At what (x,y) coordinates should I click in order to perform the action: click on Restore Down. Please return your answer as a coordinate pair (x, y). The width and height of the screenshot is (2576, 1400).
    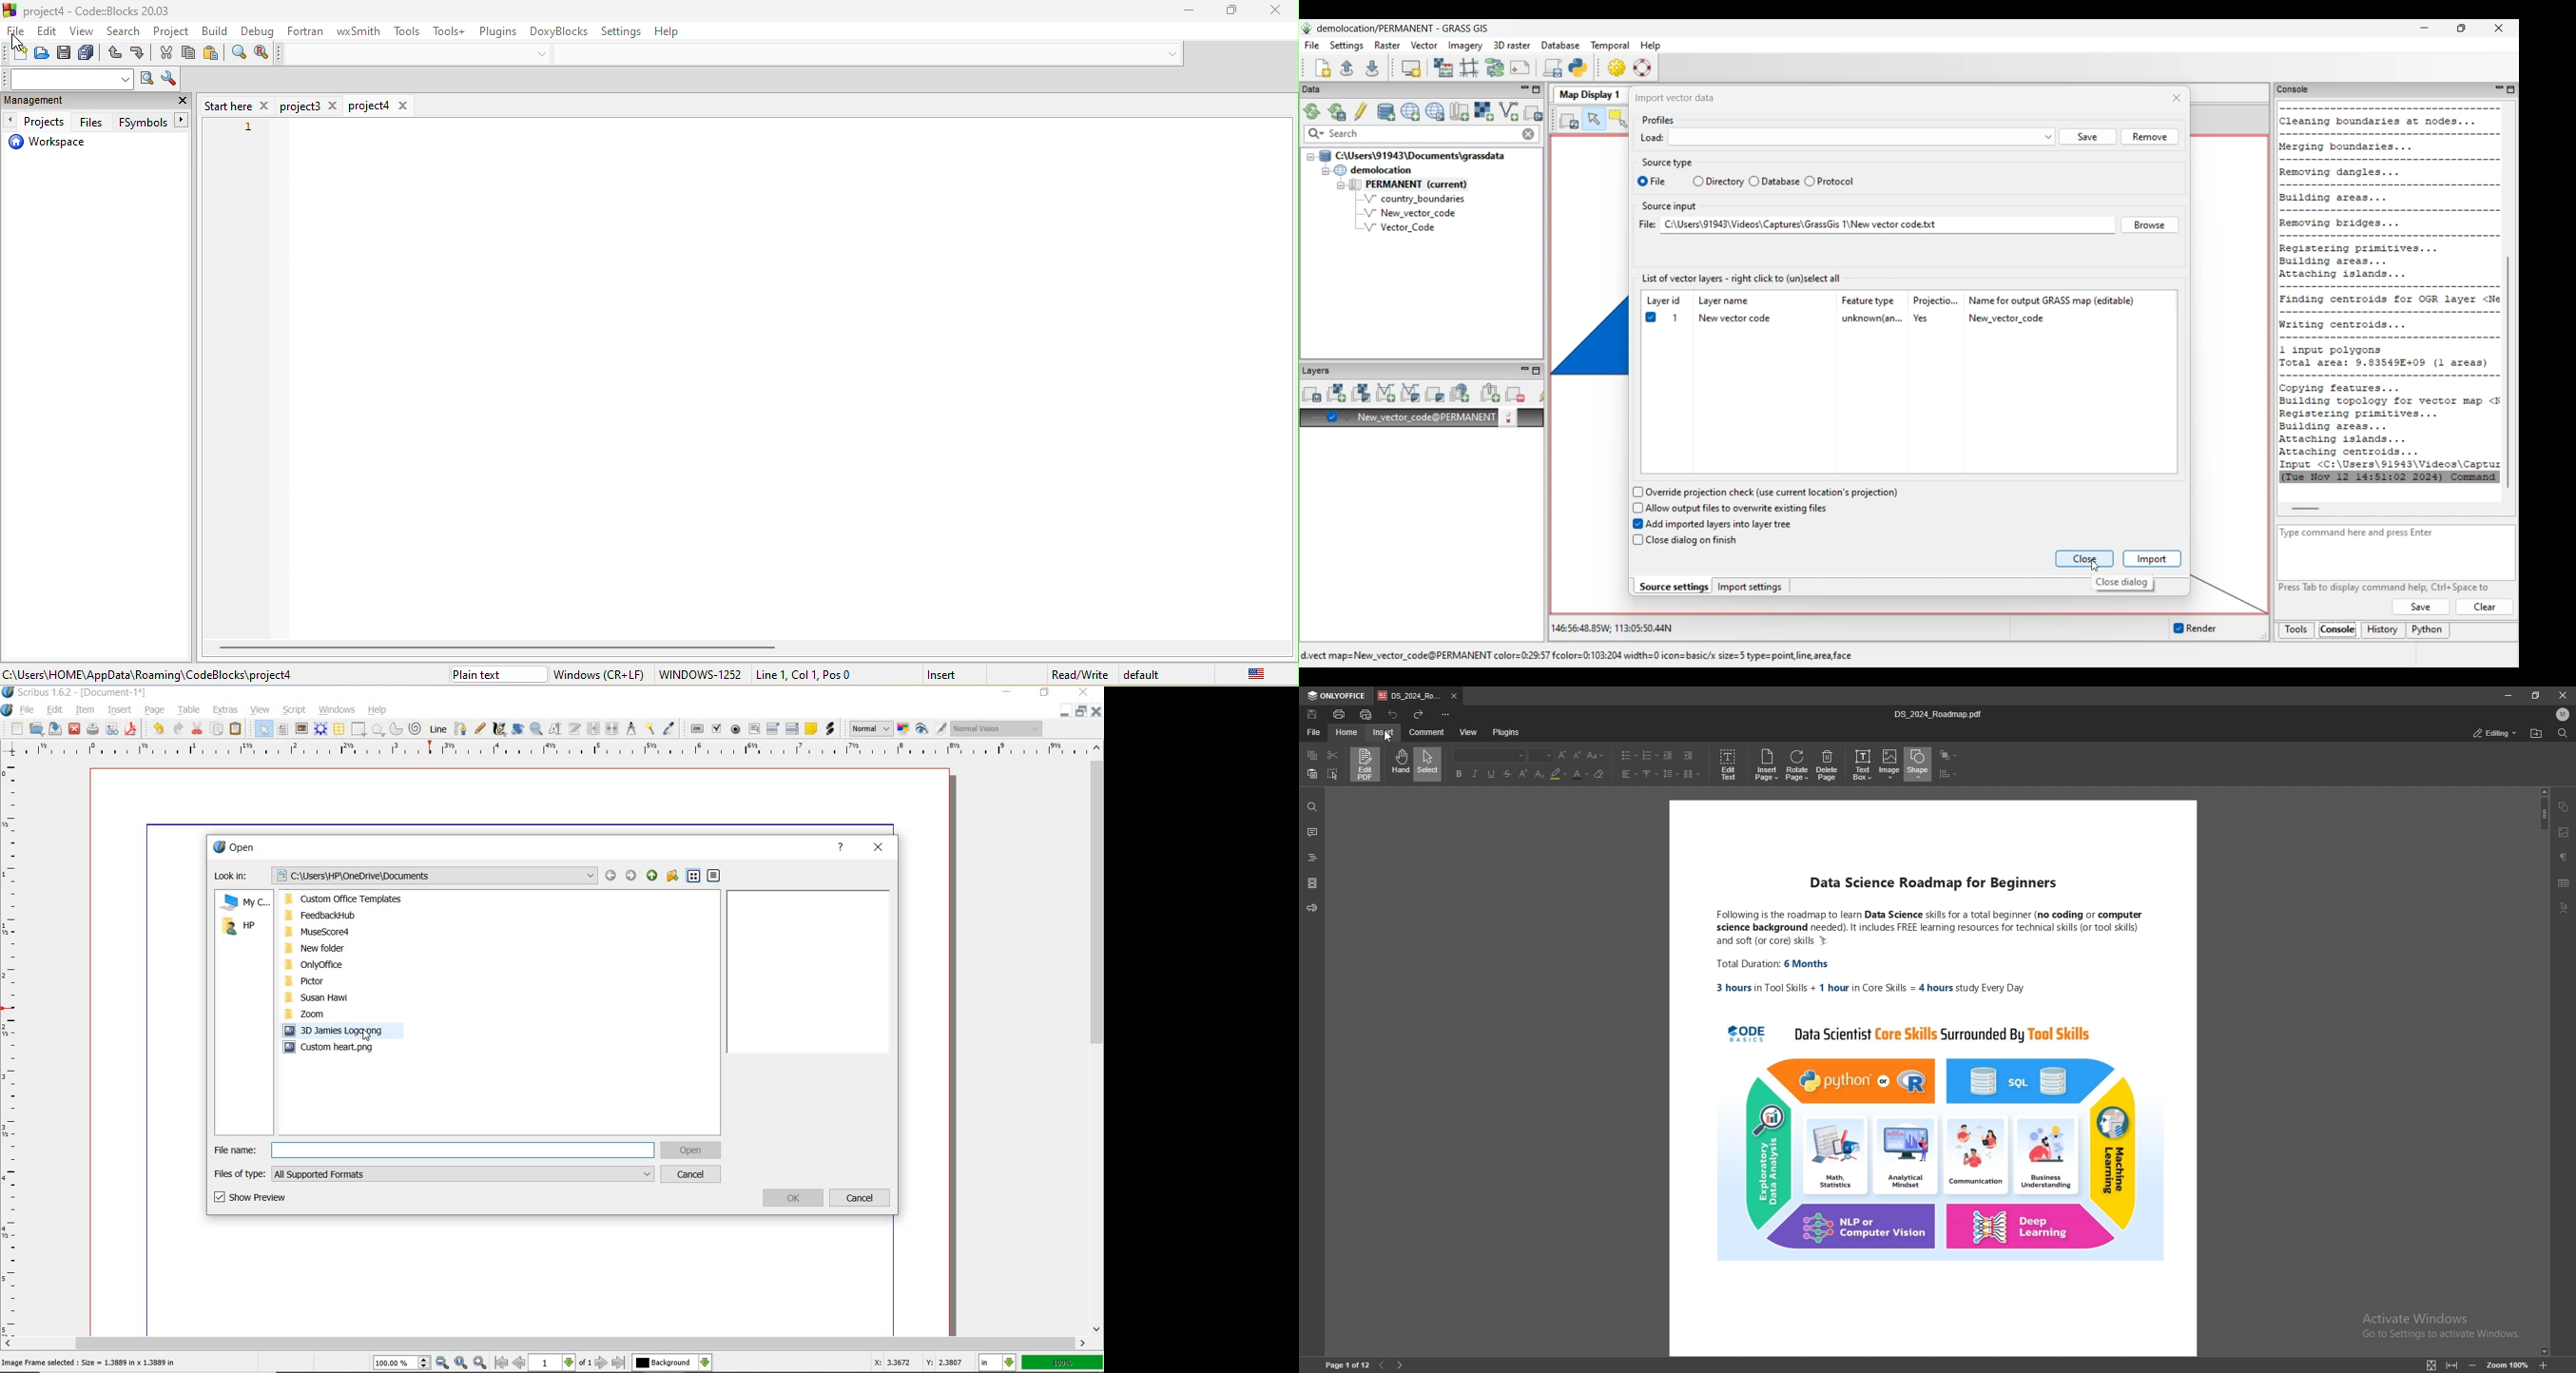
    Looking at the image, I should click on (1062, 711).